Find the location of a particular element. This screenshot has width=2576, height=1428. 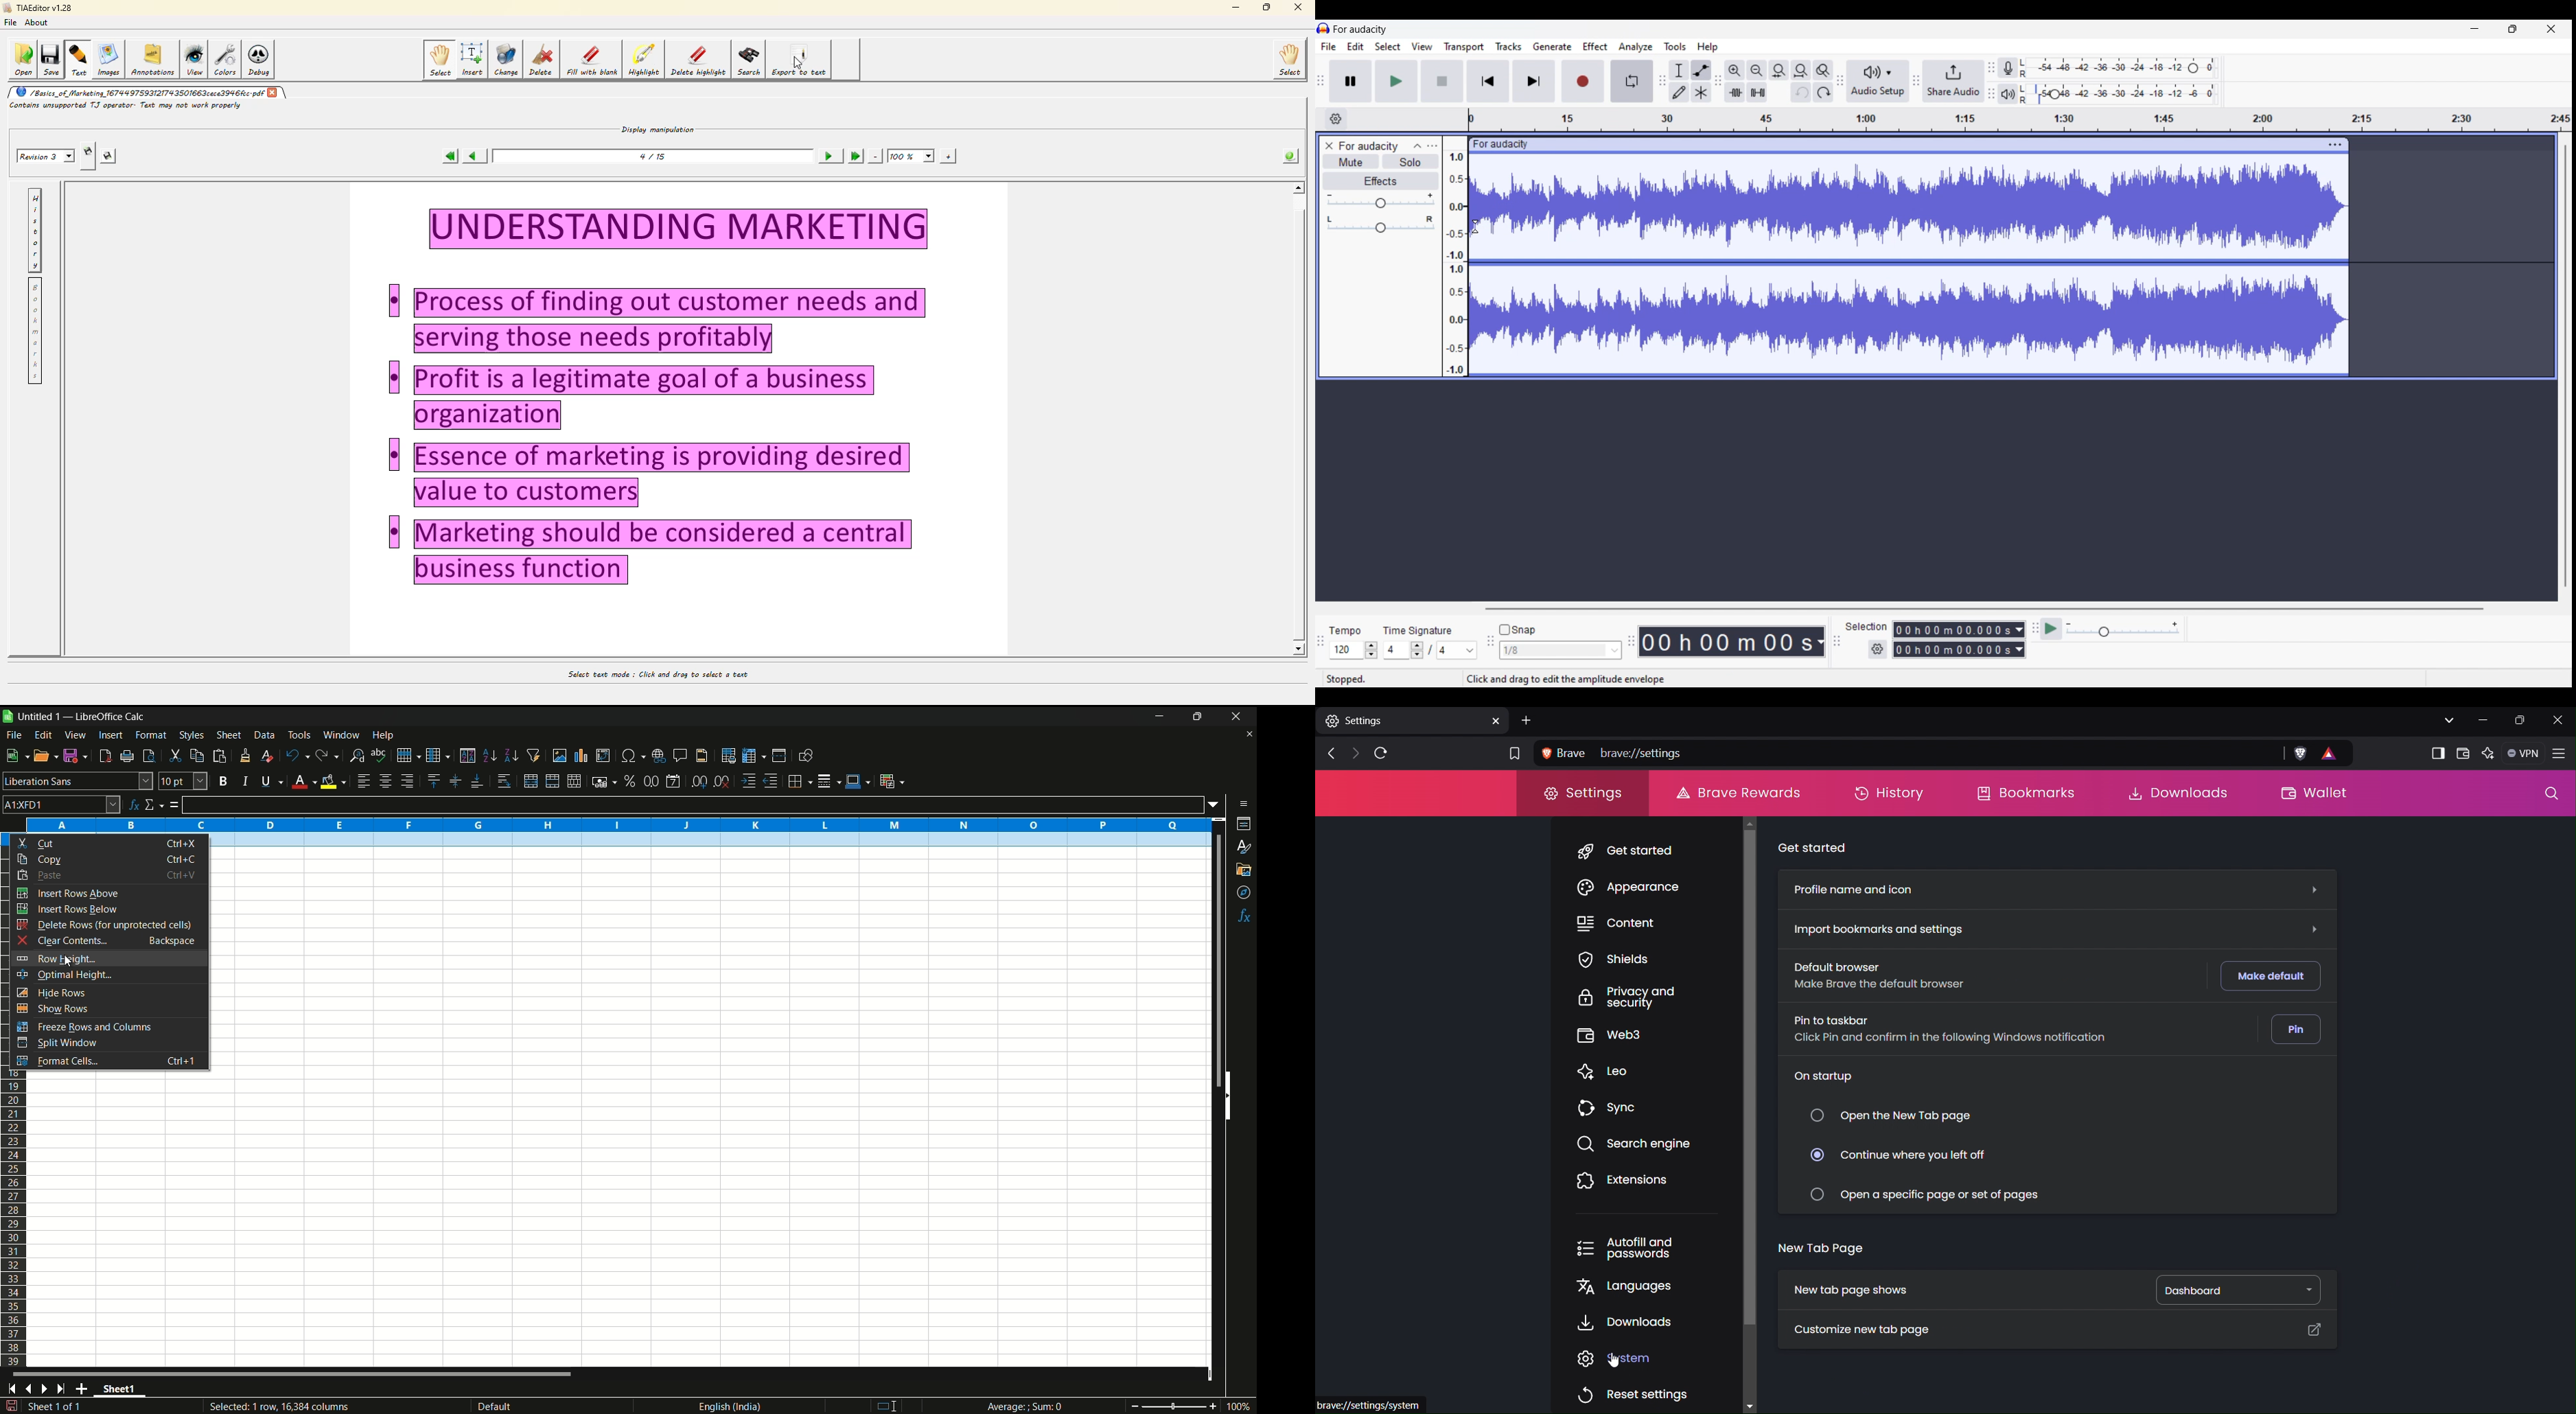

borders is located at coordinates (801, 780).